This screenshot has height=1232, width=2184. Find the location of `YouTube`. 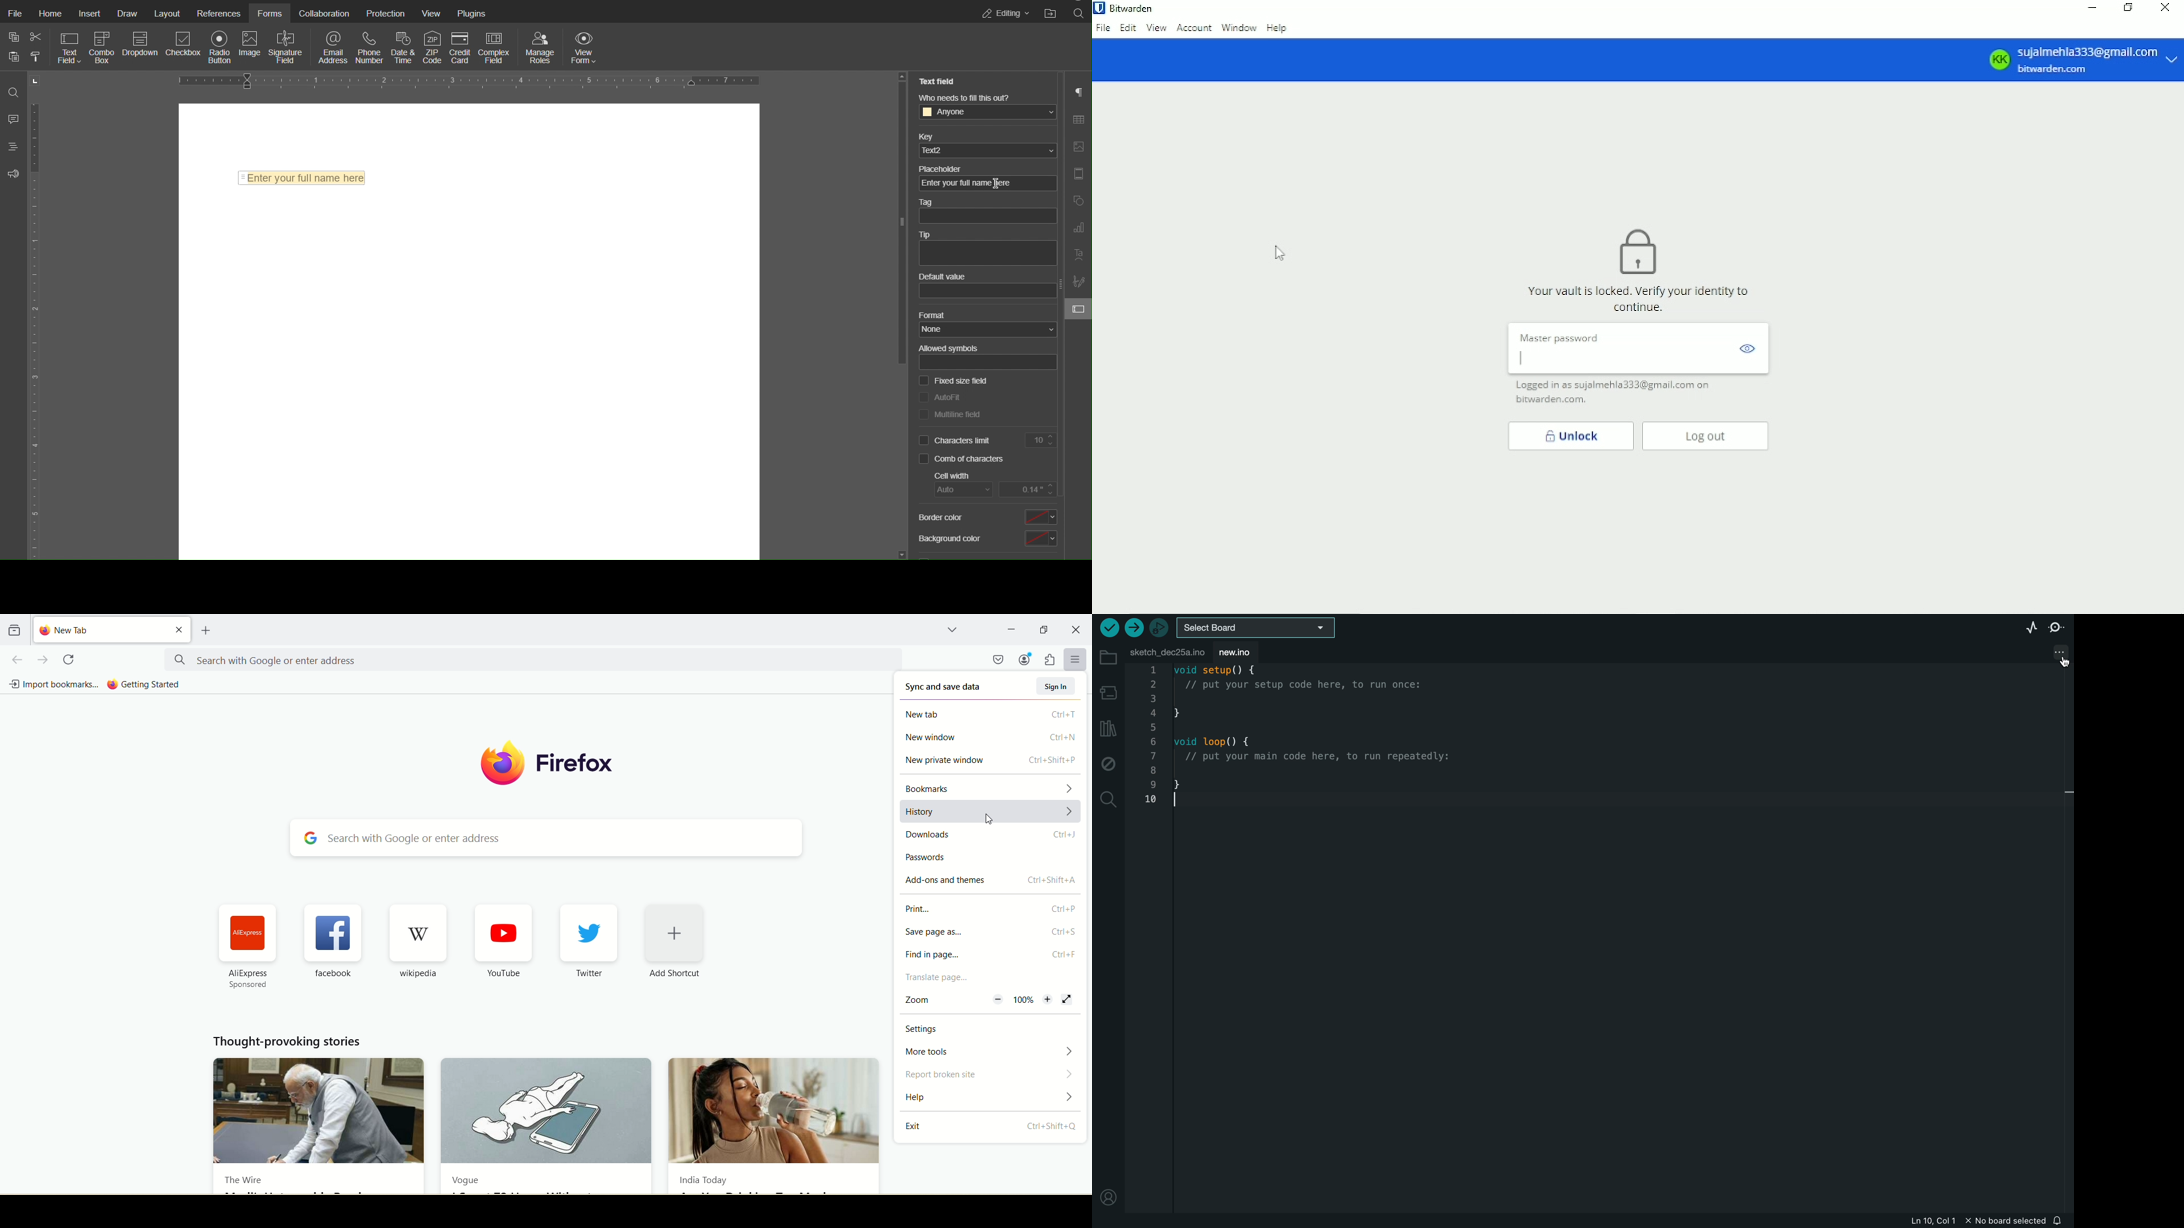

YouTube is located at coordinates (501, 973).